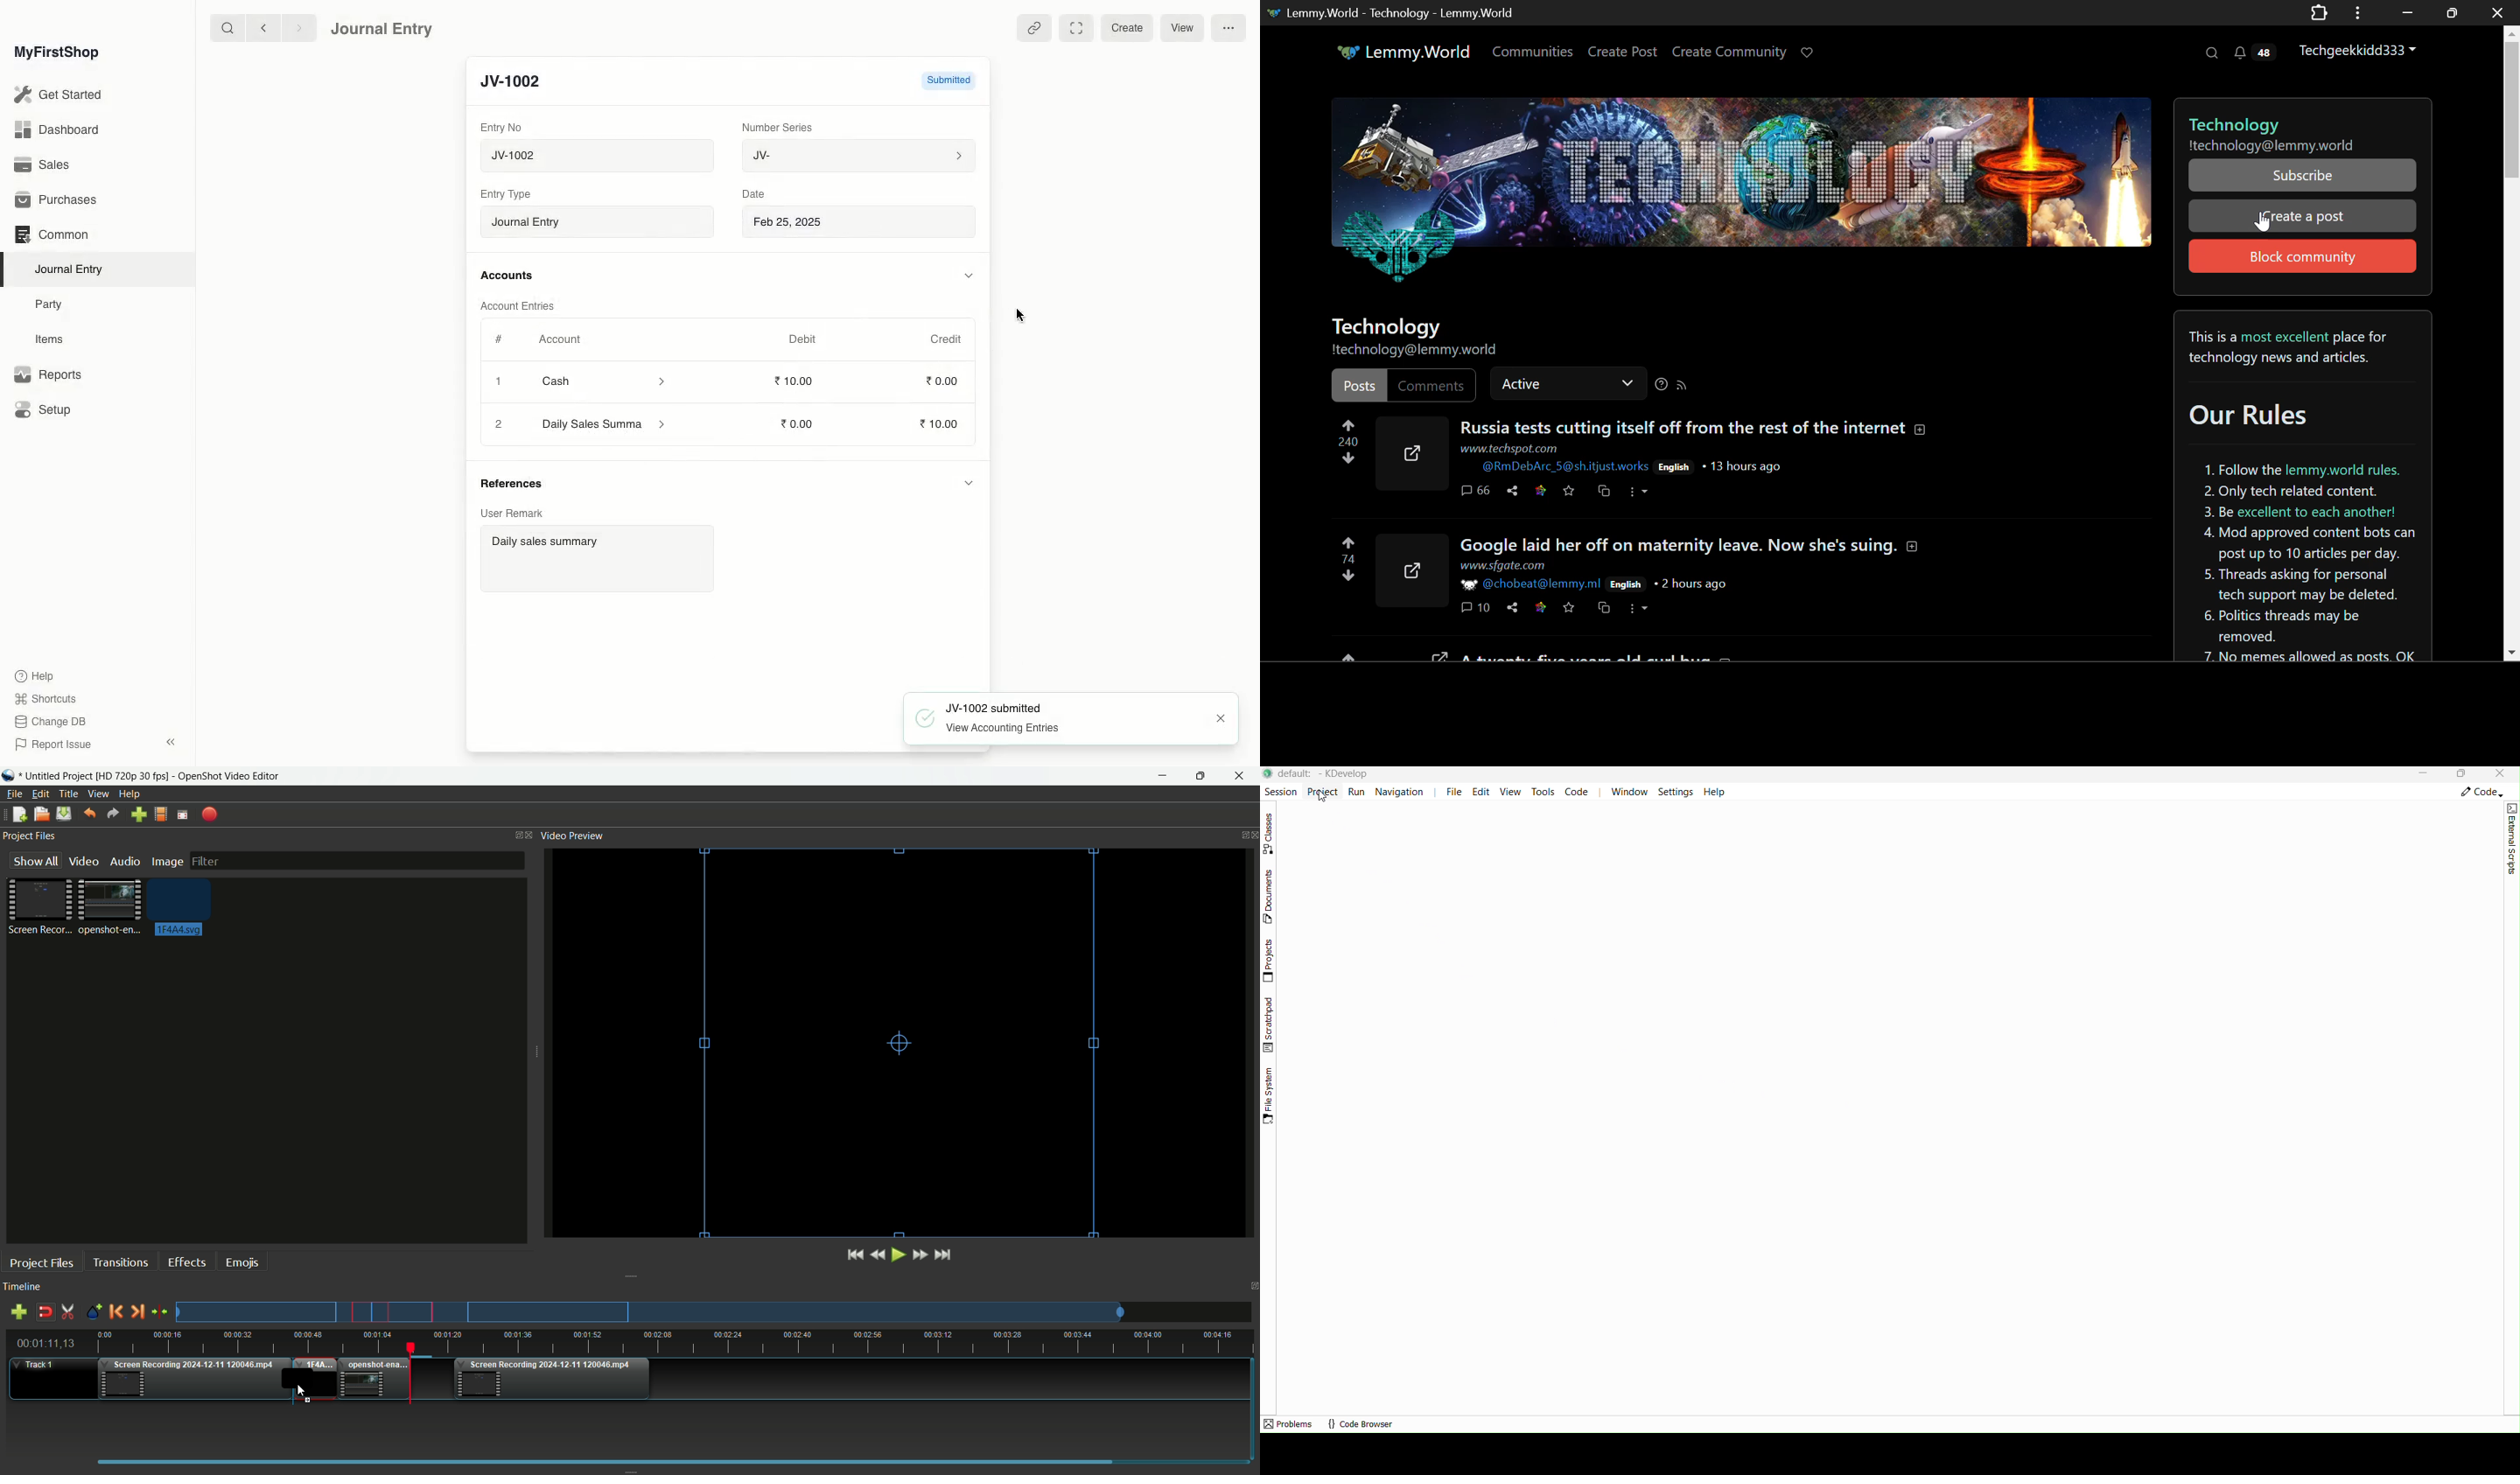 This screenshot has width=2520, height=1484. Describe the element at coordinates (51, 234) in the screenshot. I see `Common` at that location.